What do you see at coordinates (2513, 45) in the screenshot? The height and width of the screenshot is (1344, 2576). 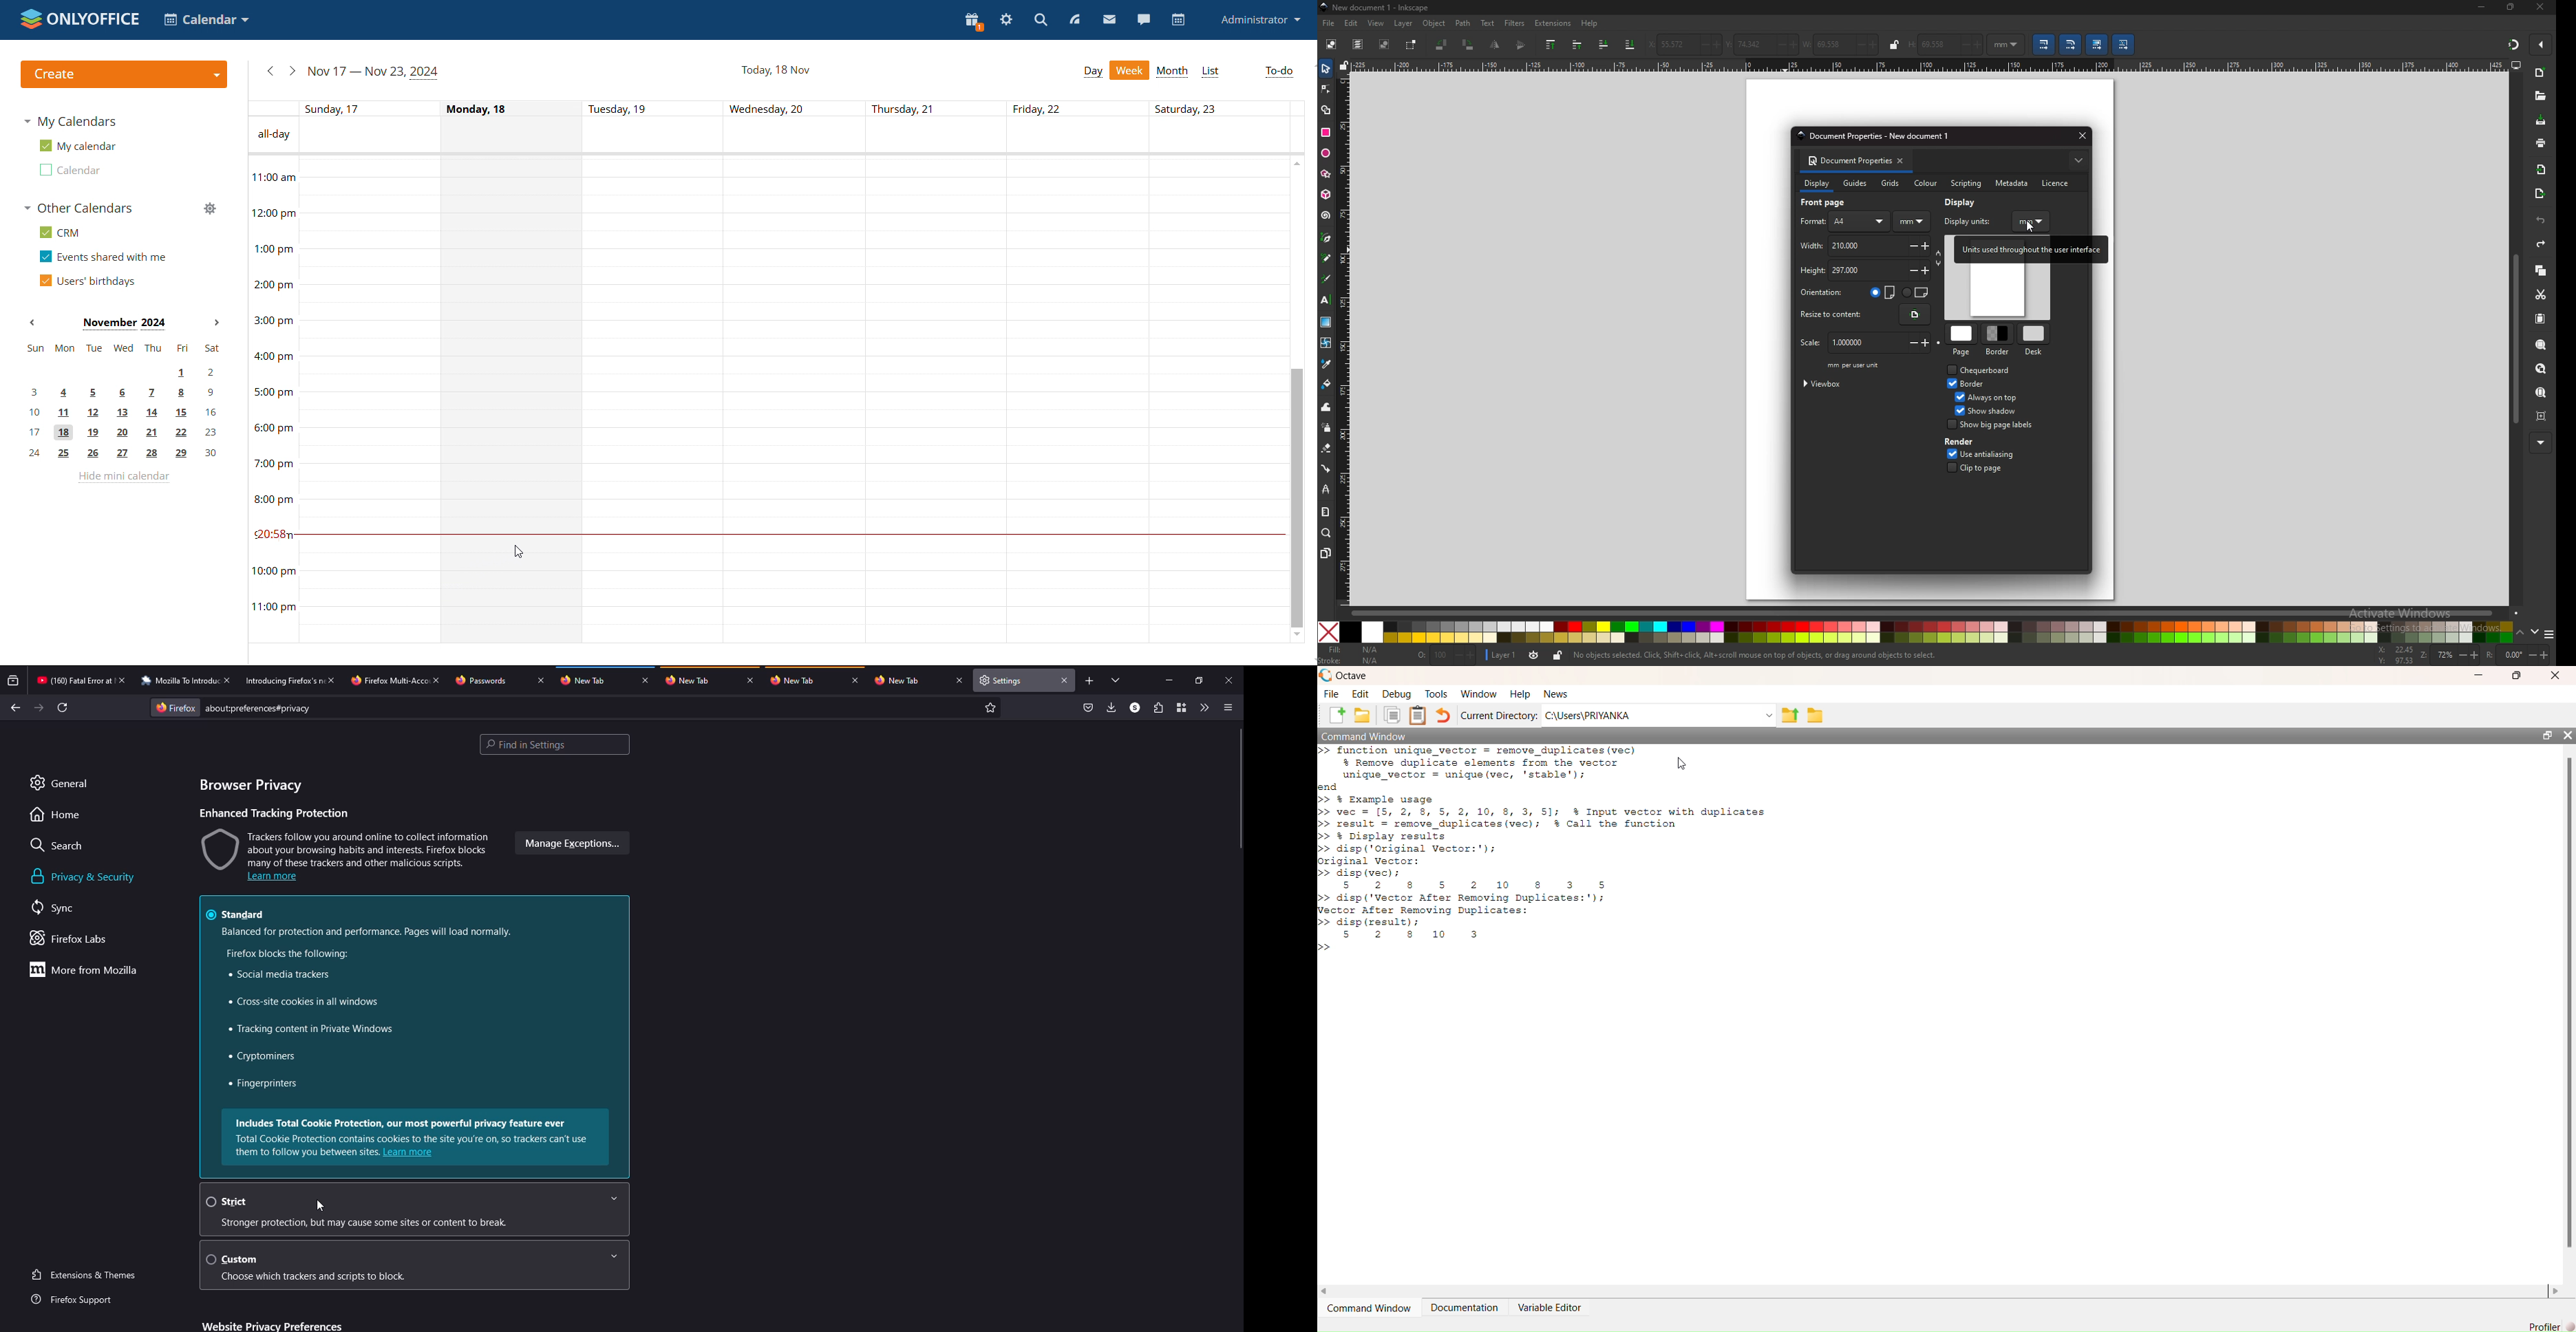 I see `snapping` at bounding box center [2513, 45].